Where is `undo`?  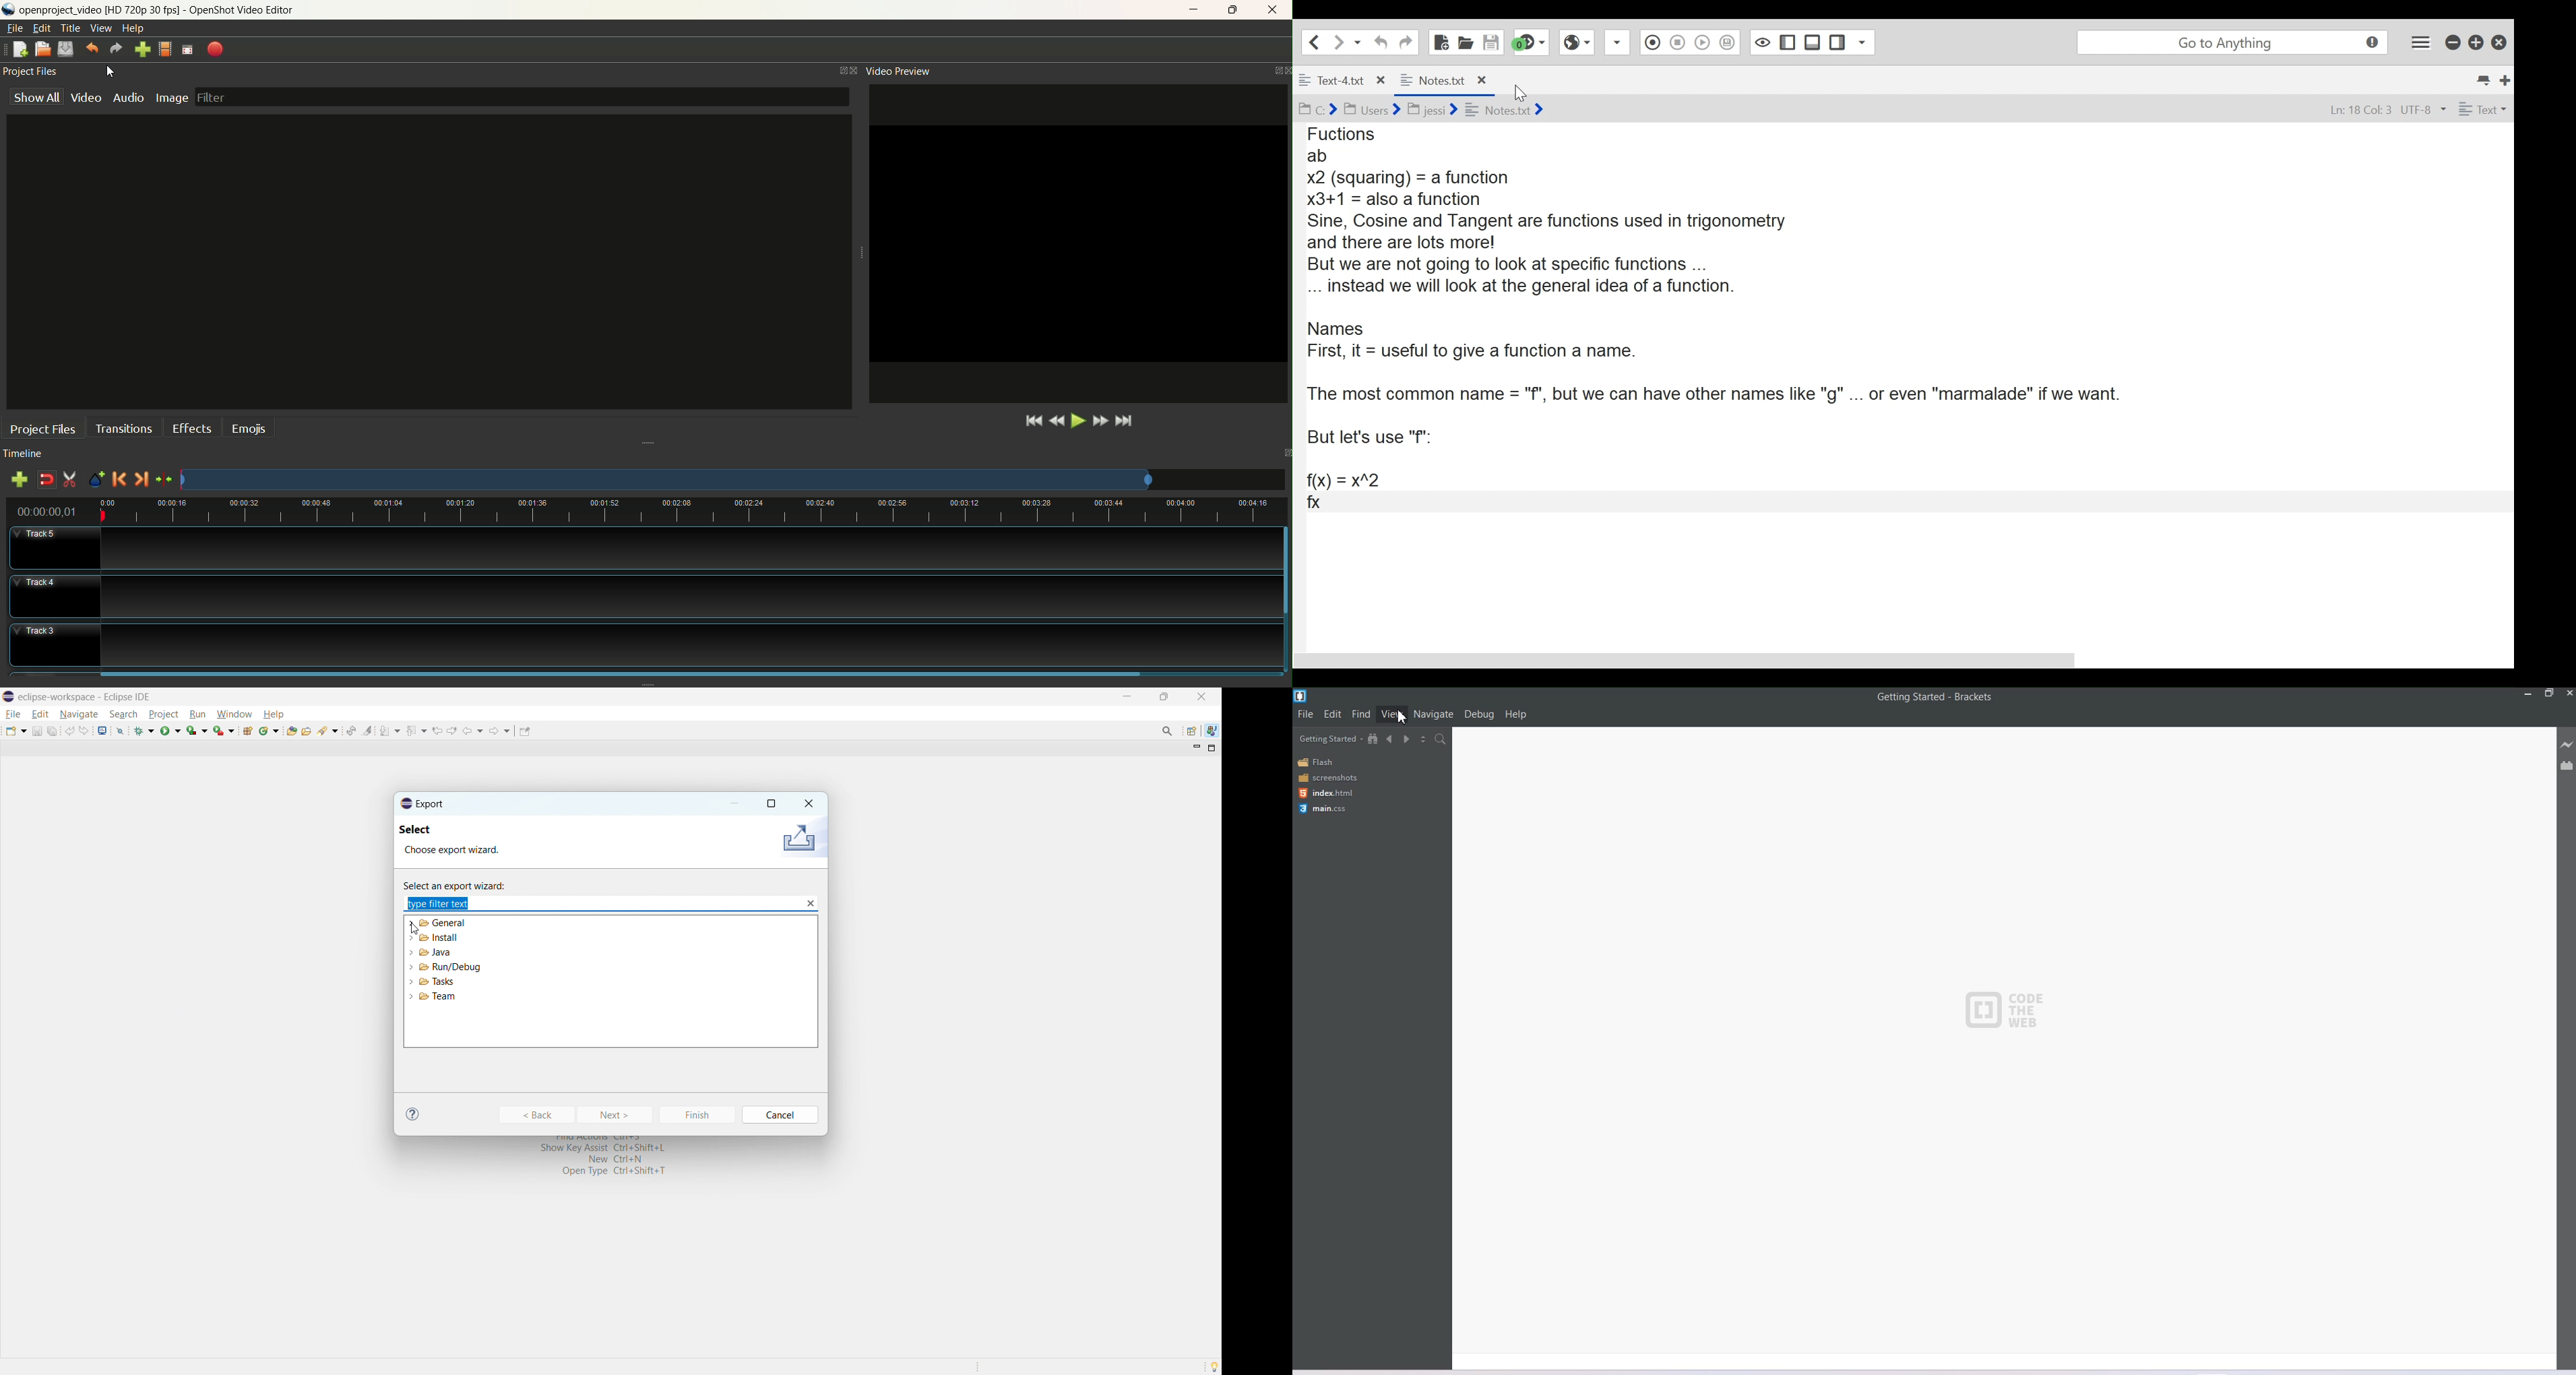
undo is located at coordinates (94, 49).